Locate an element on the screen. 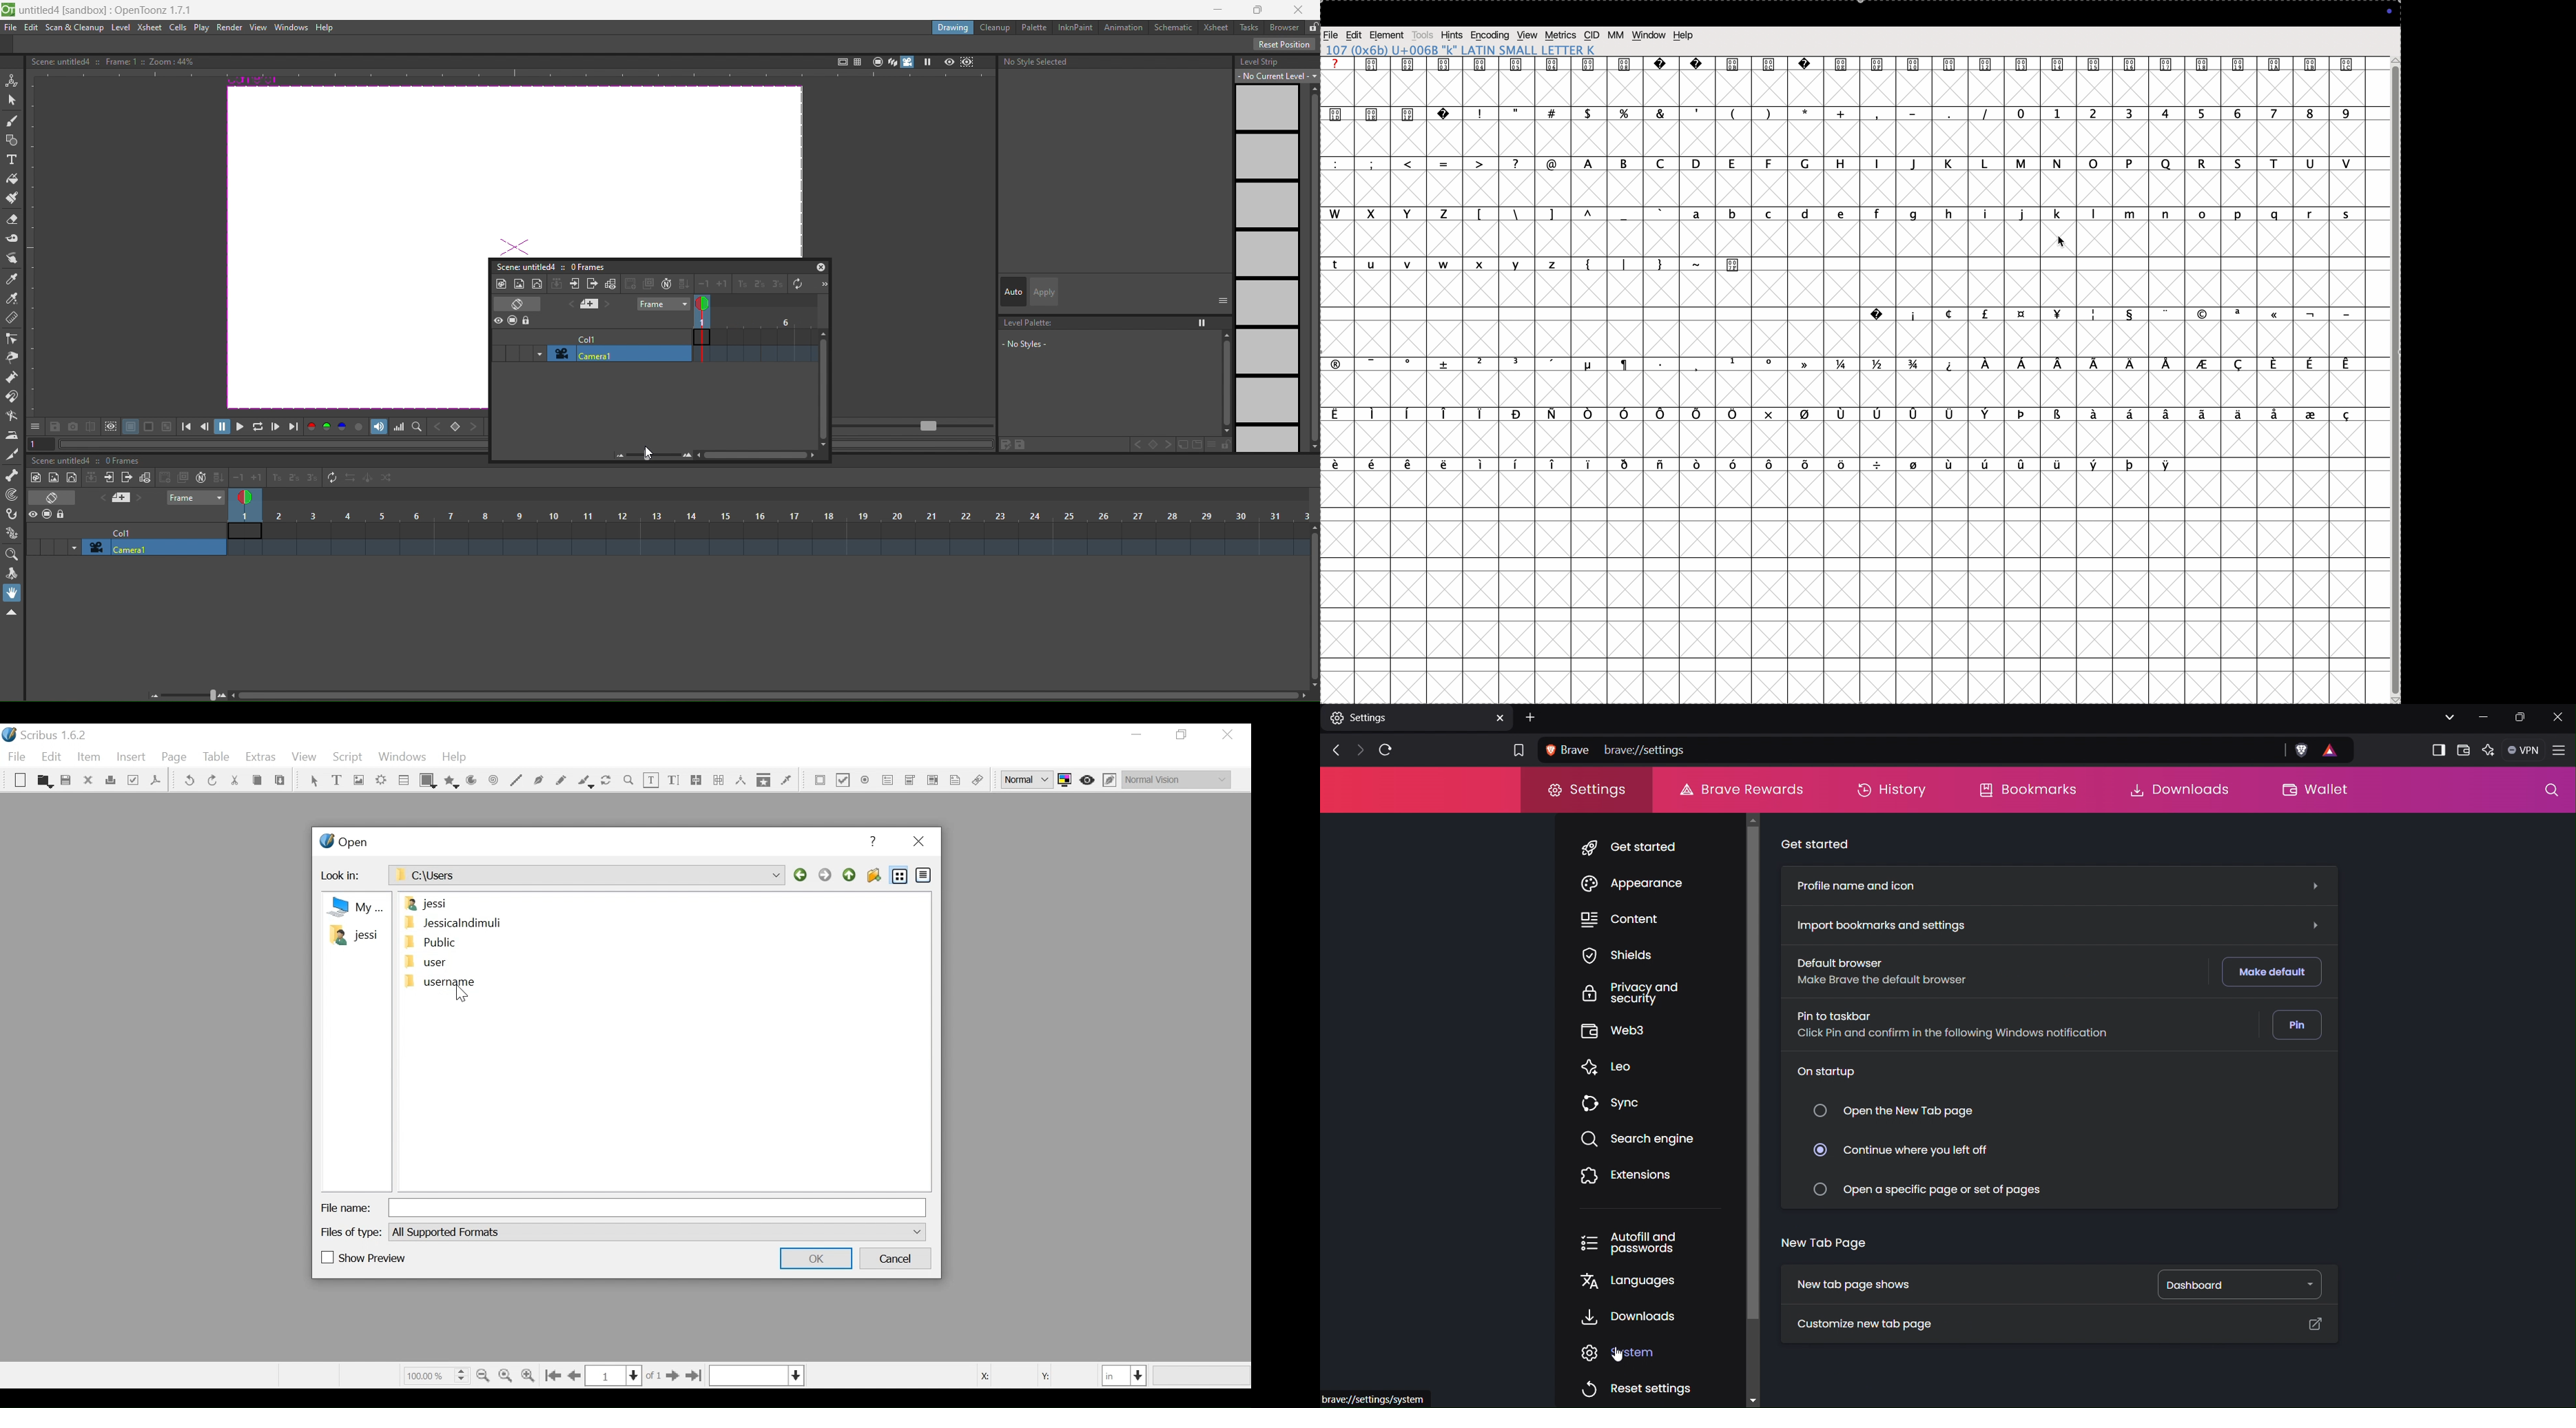 The image size is (2576, 1428). l is located at coordinates (2092, 214).